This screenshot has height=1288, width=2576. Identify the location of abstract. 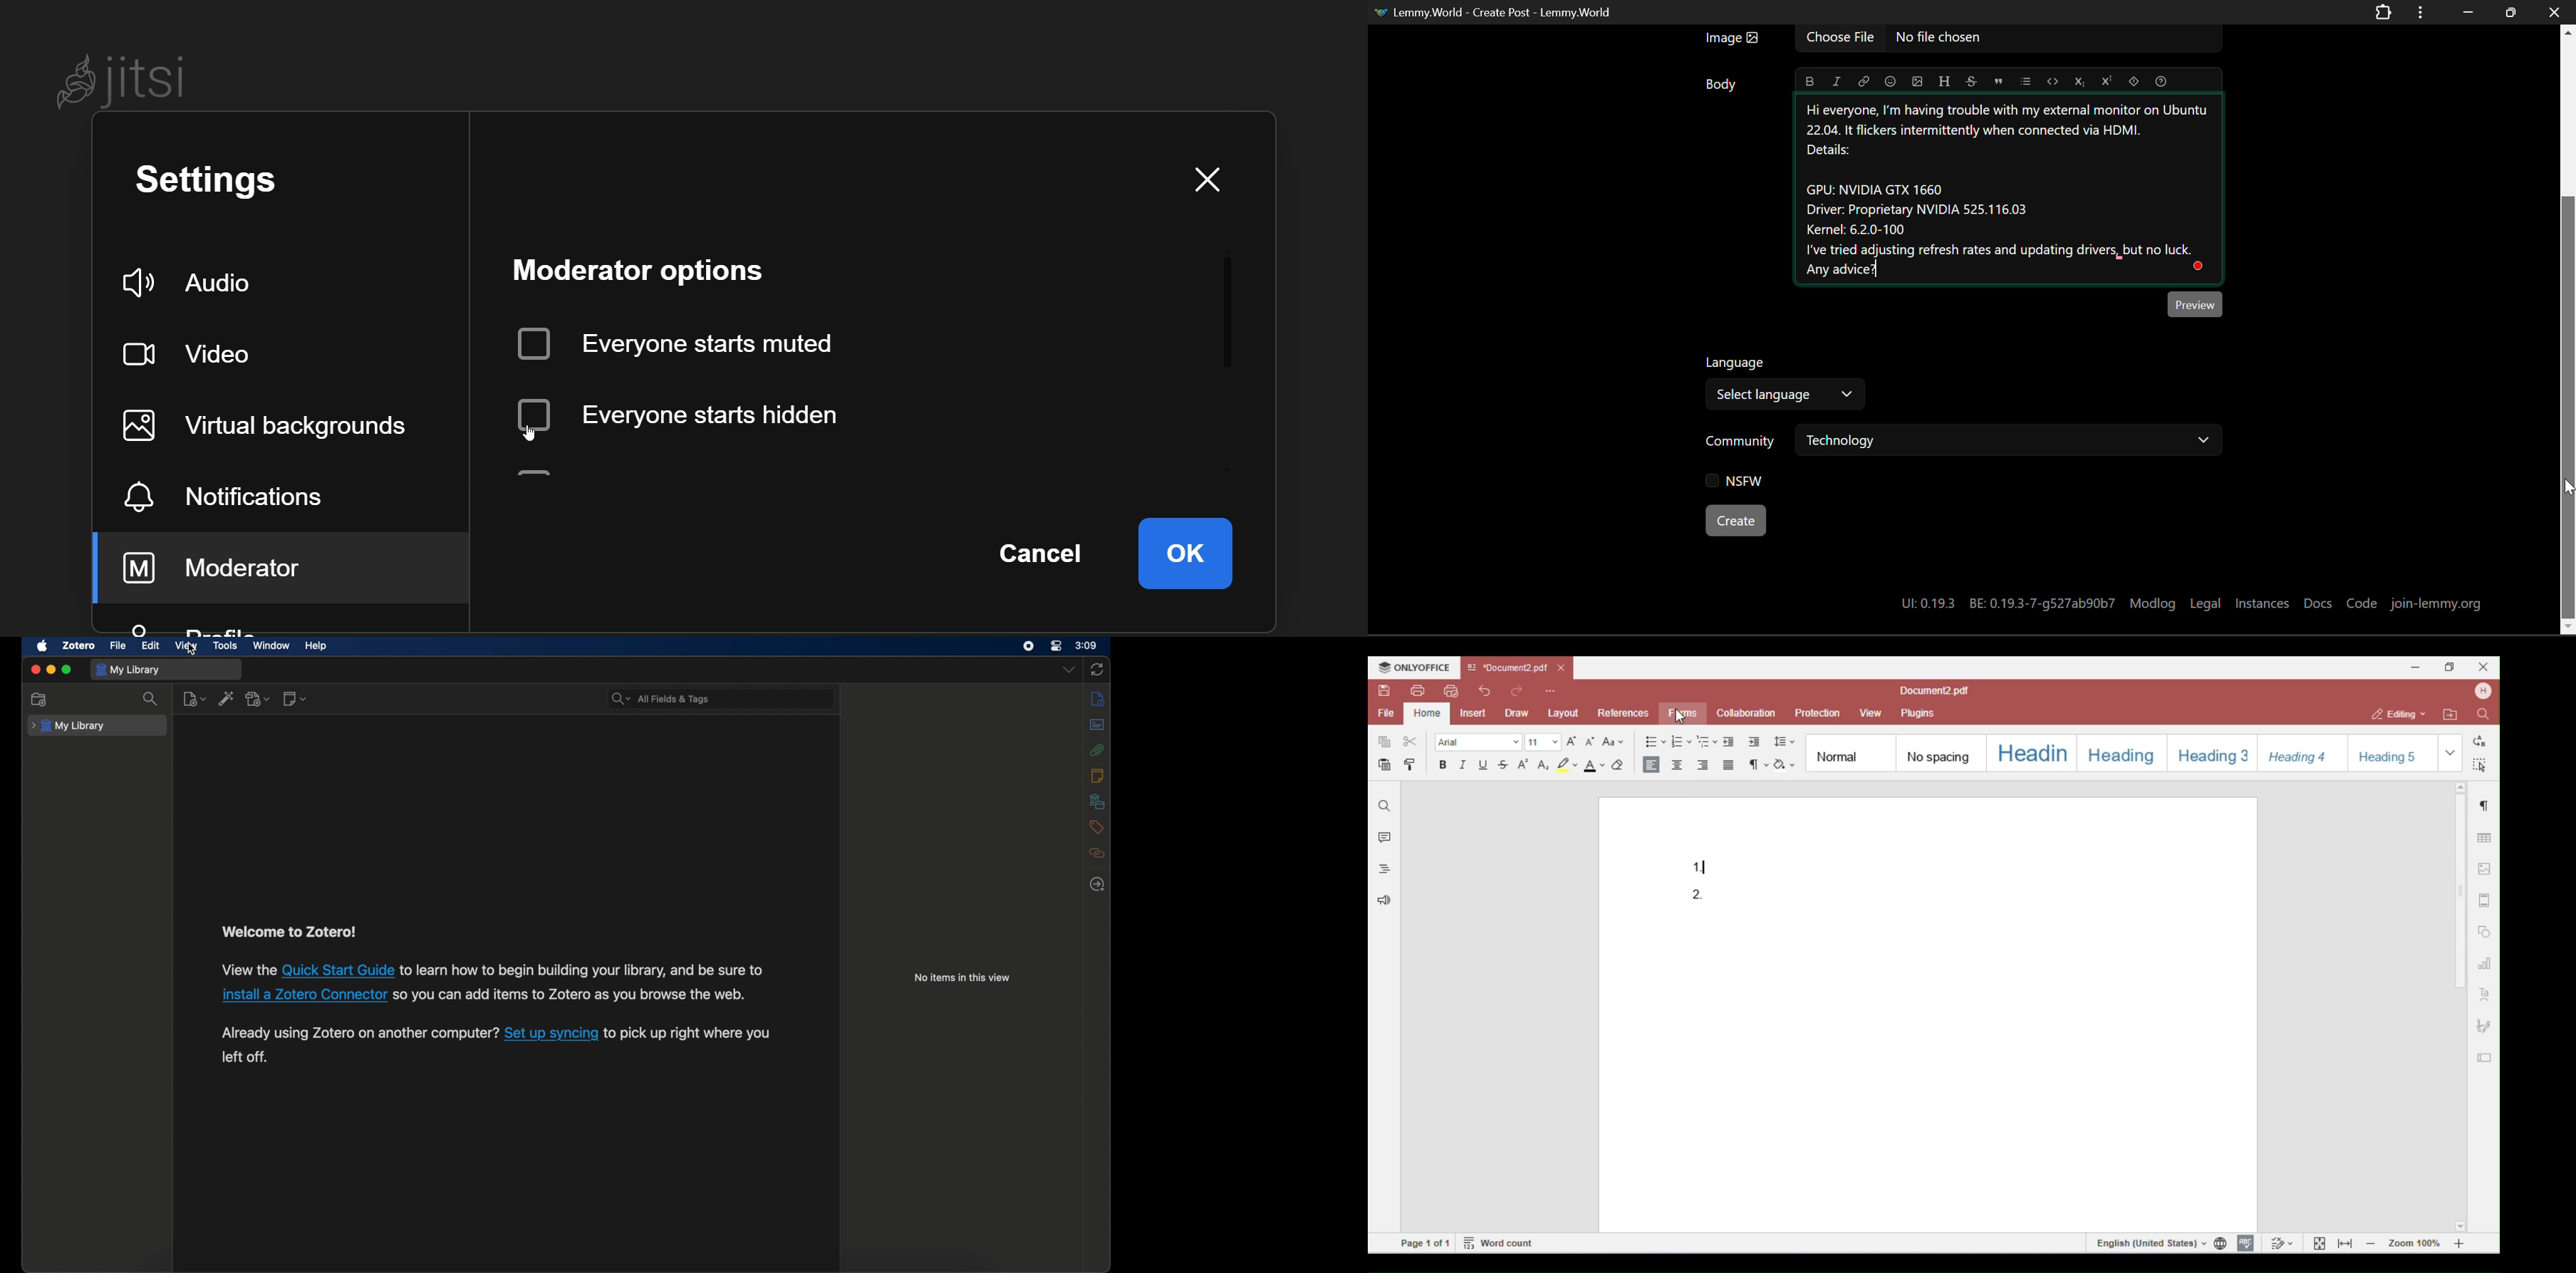
(1097, 725).